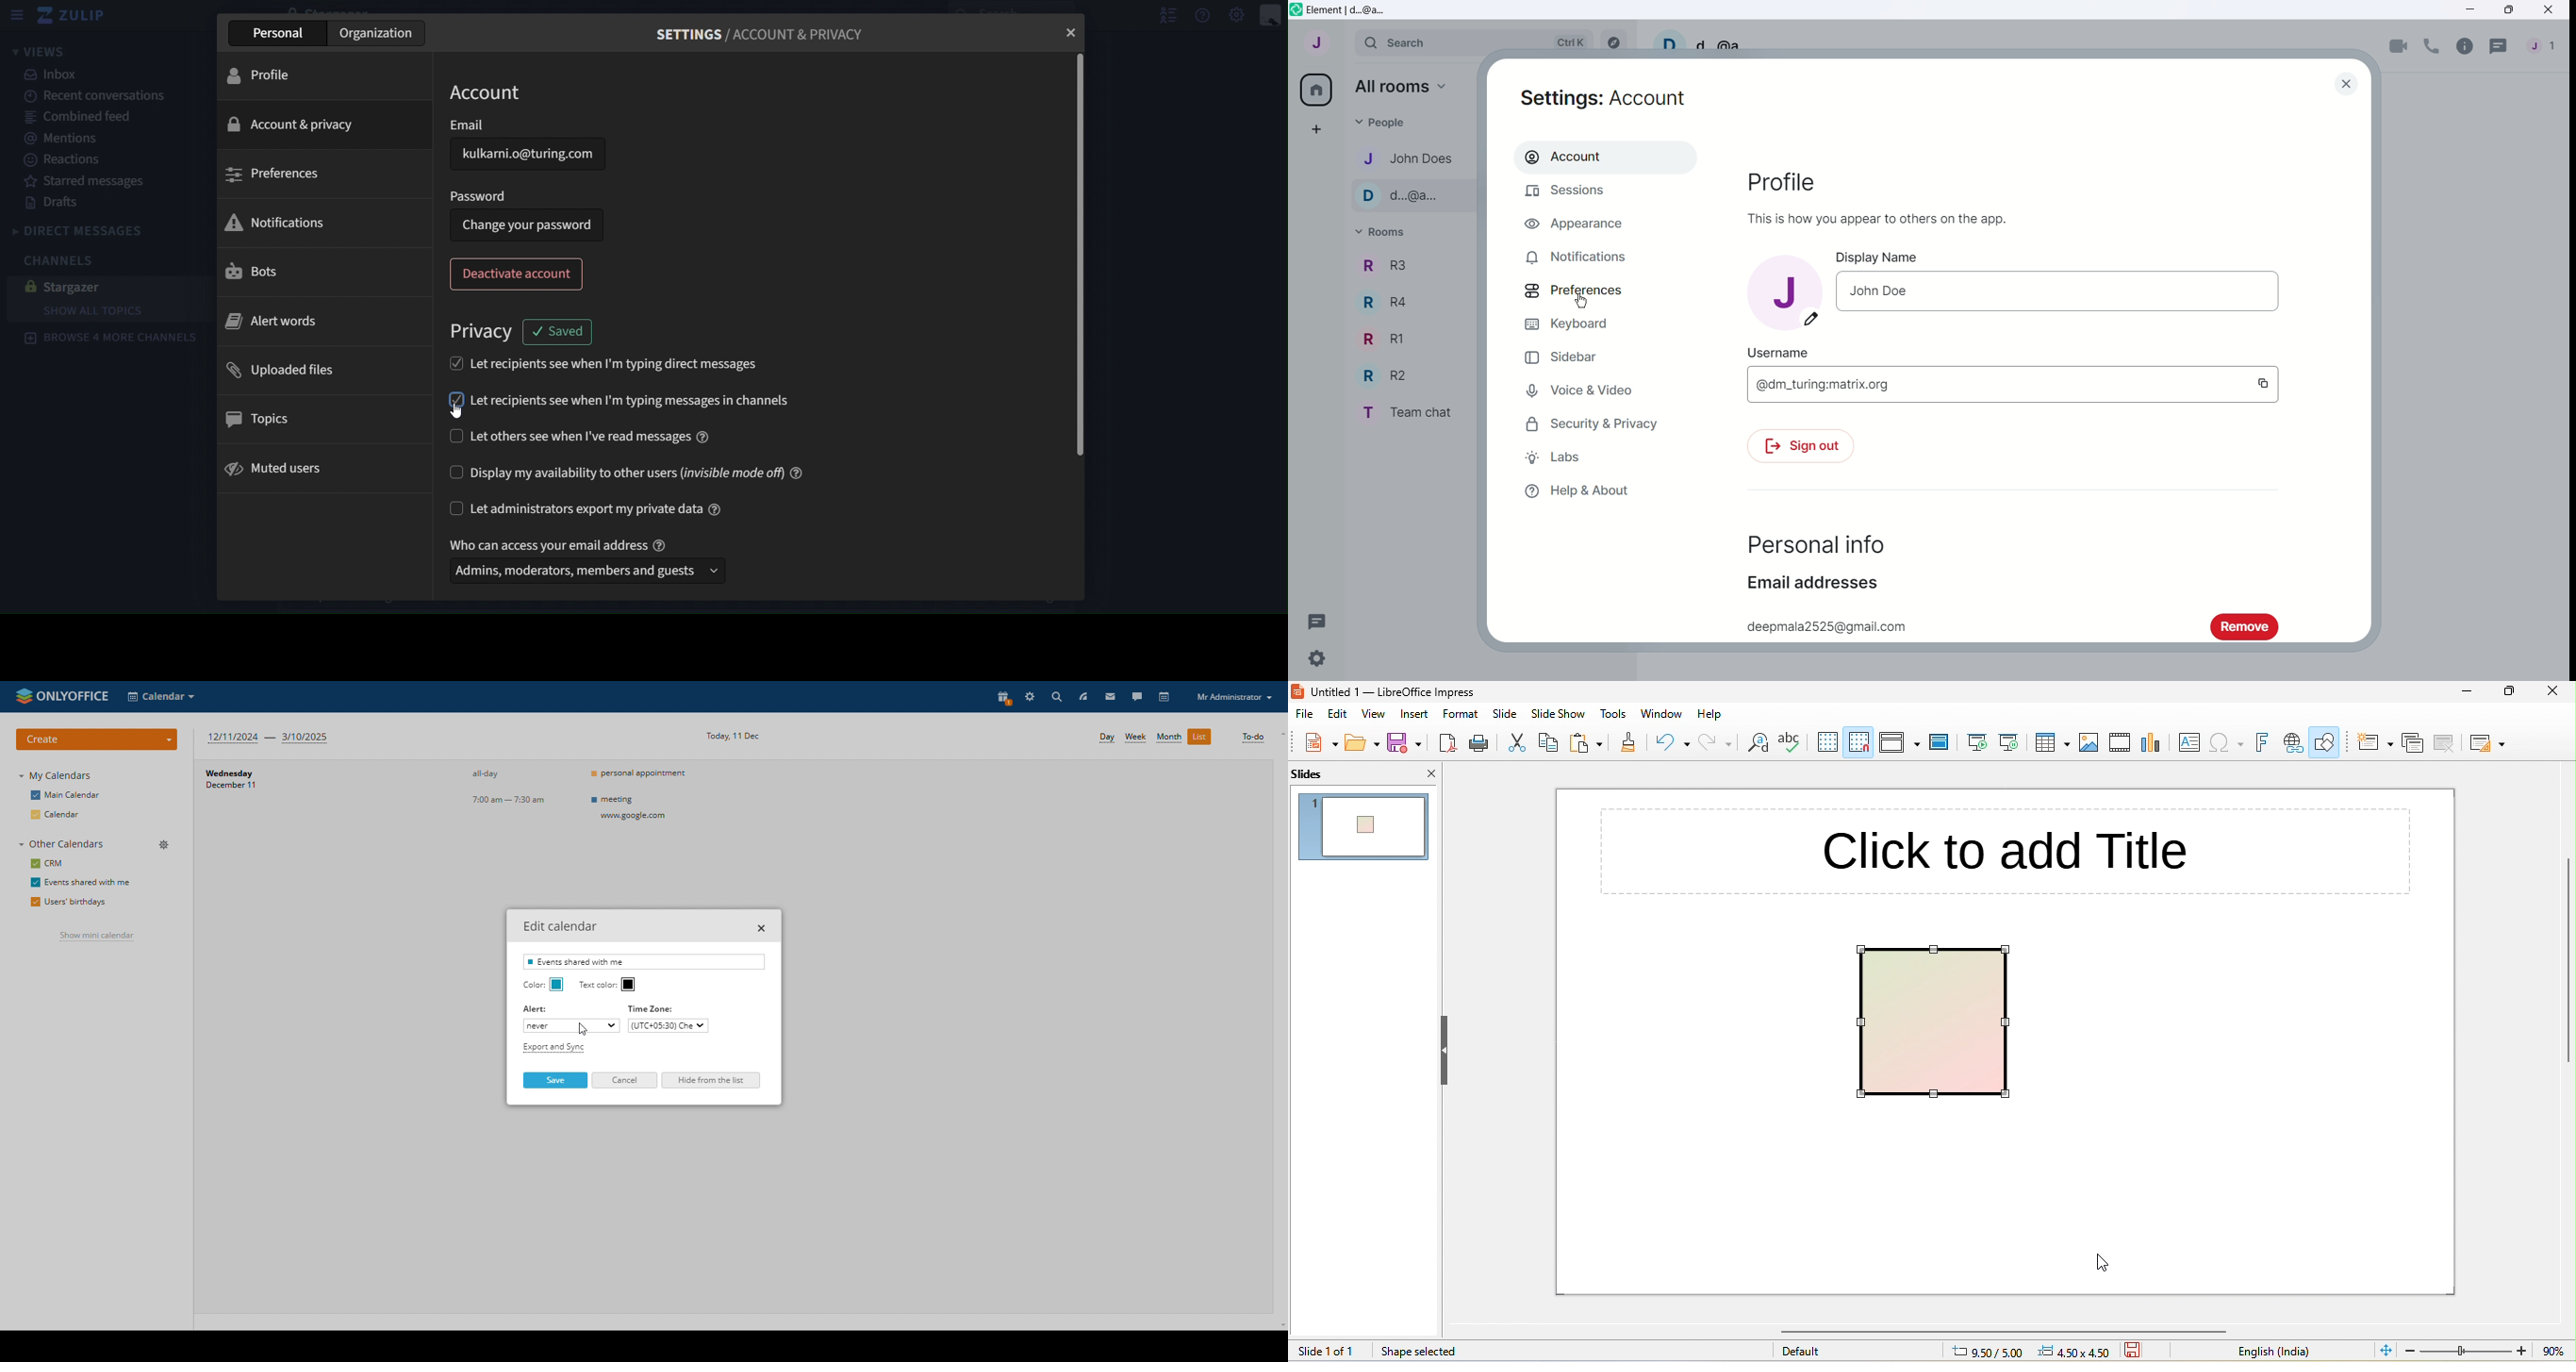 This screenshot has height=1372, width=2576. Describe the element at coordinates (2033, 1353) in the screenshot. I see `cursor position ` at that location.